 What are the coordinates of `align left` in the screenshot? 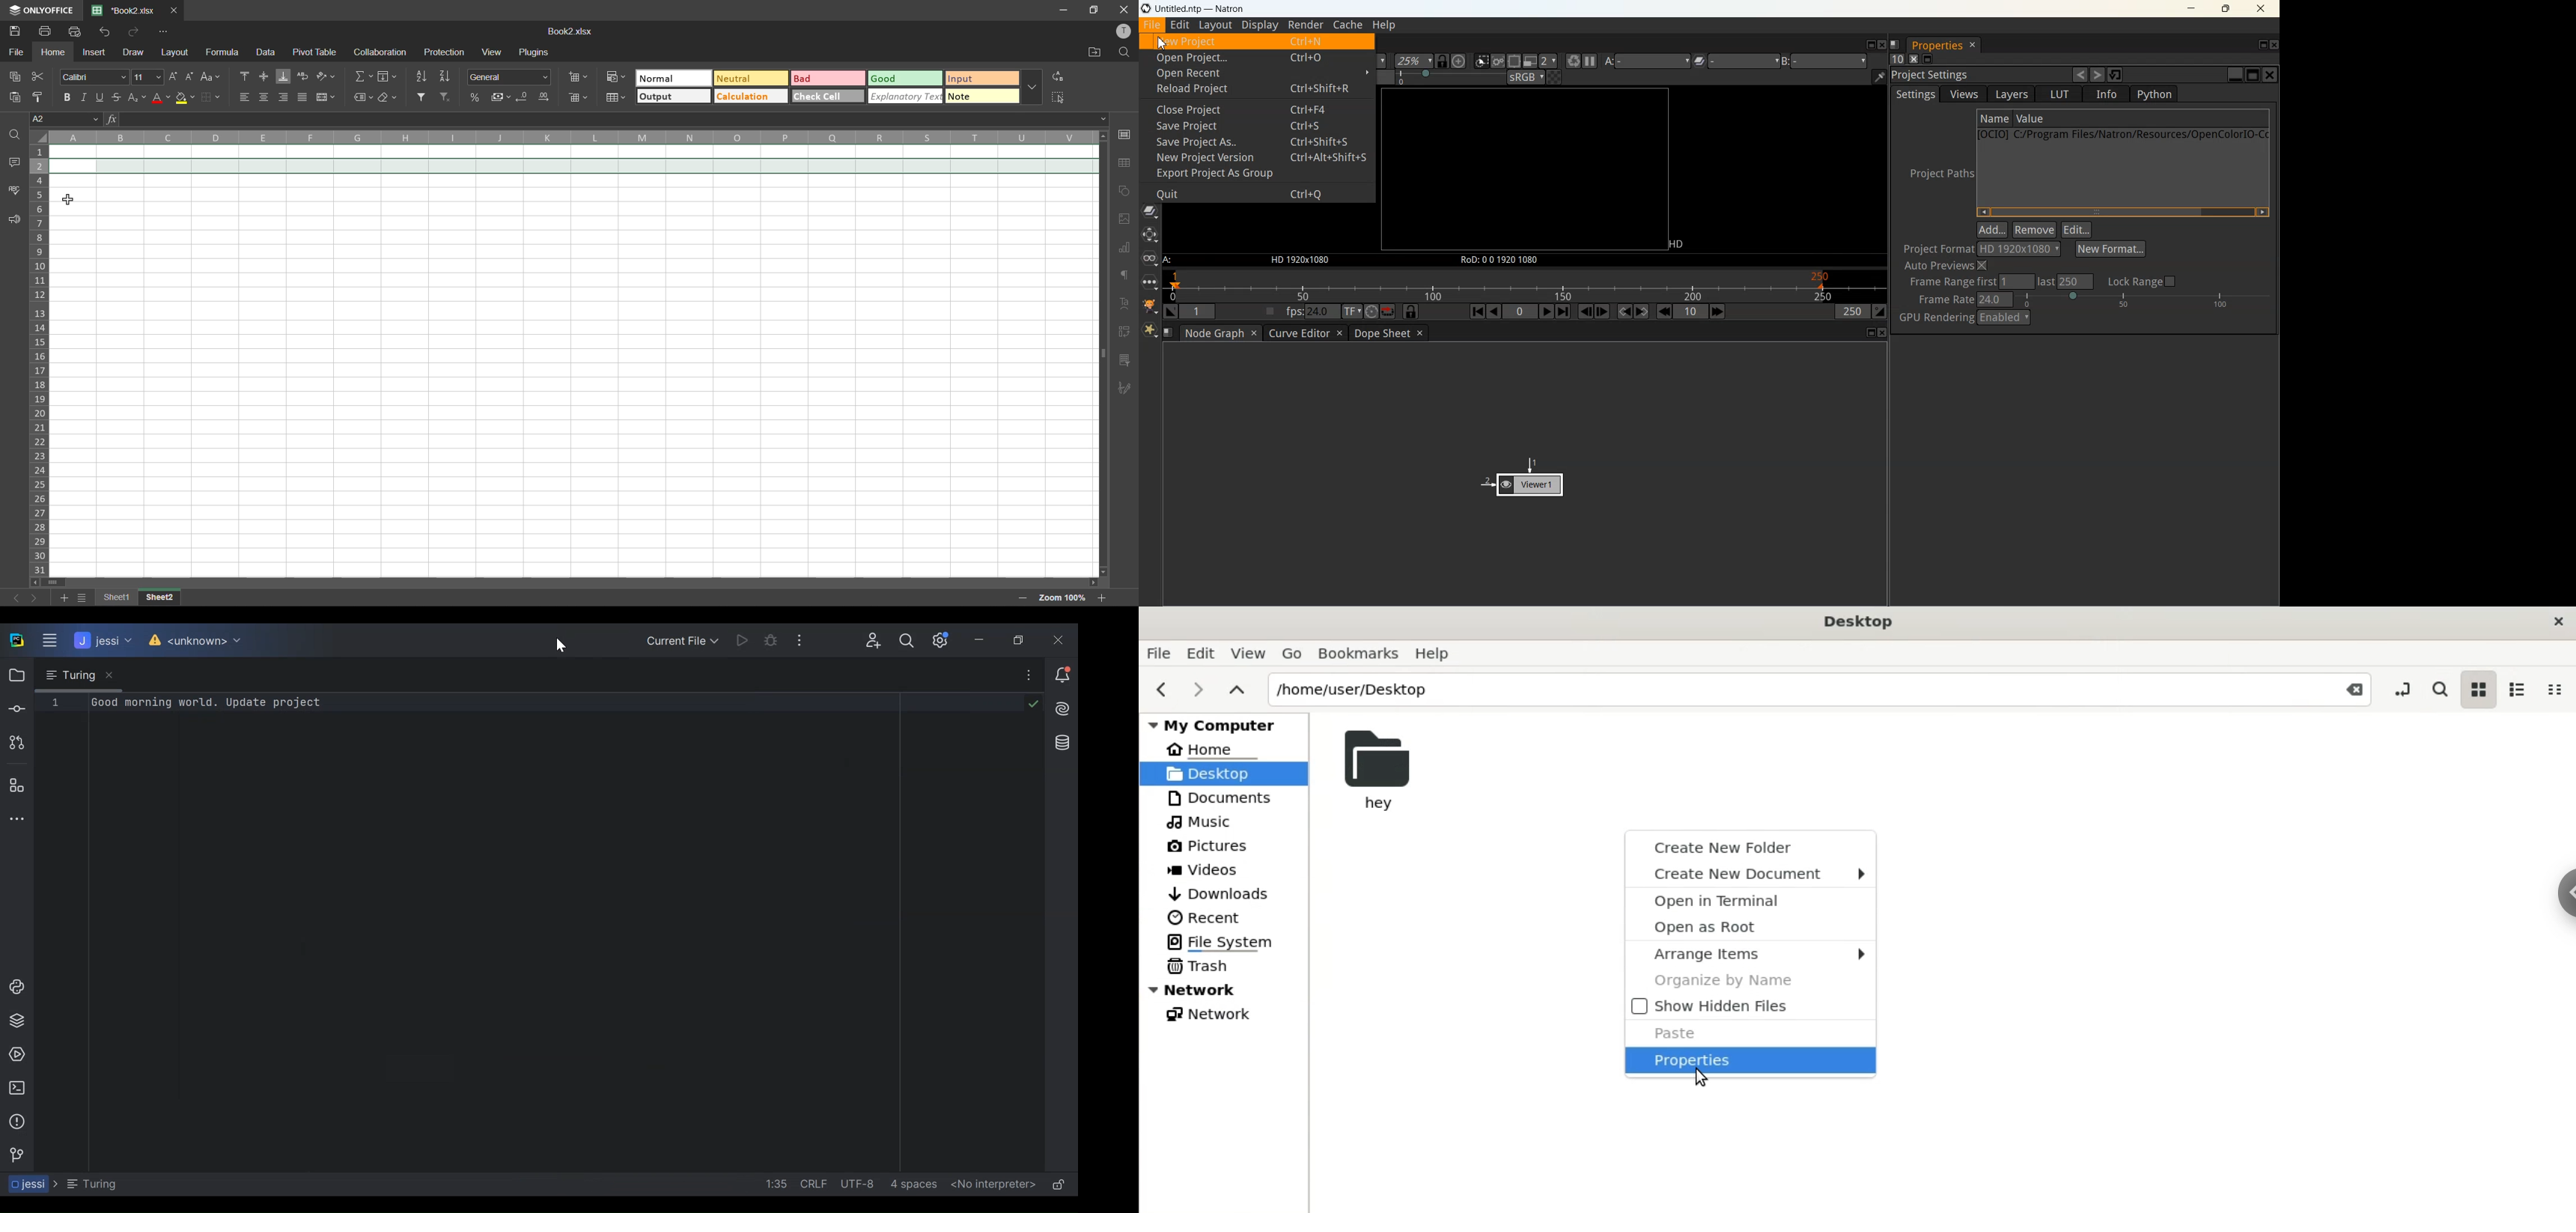 It's located at (247, 97).